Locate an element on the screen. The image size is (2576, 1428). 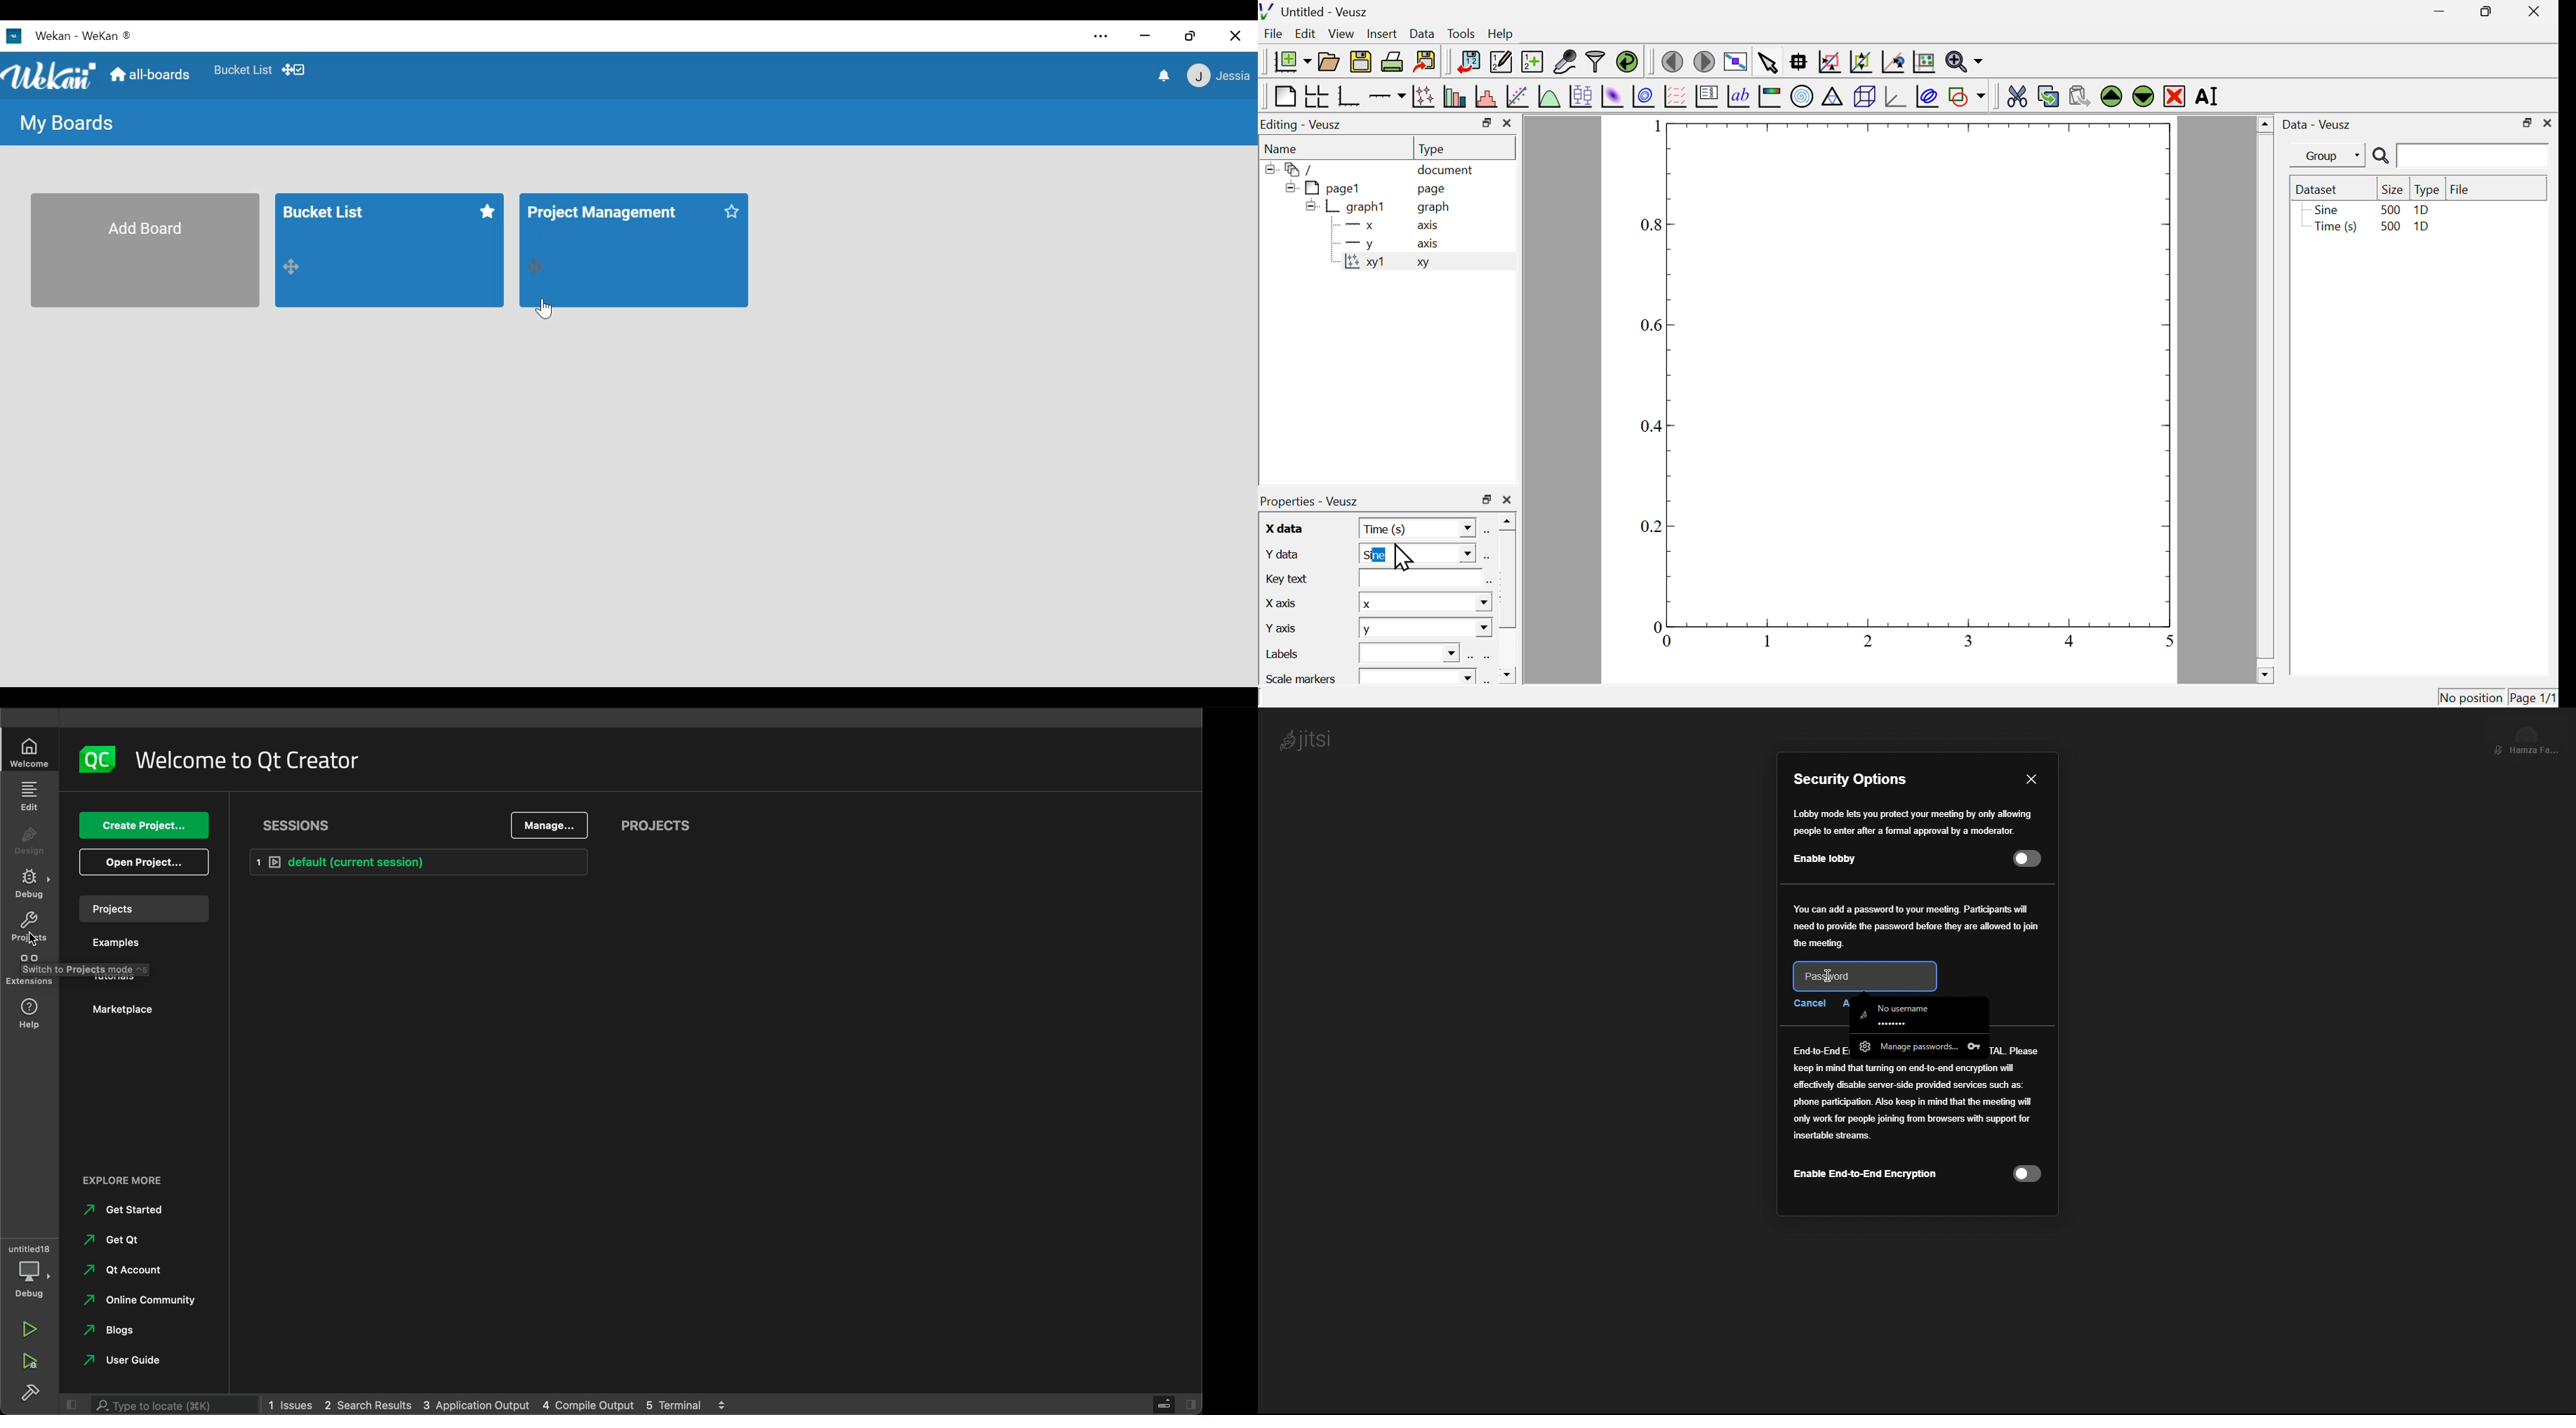
maximize is located at coordinates (2525, 122).